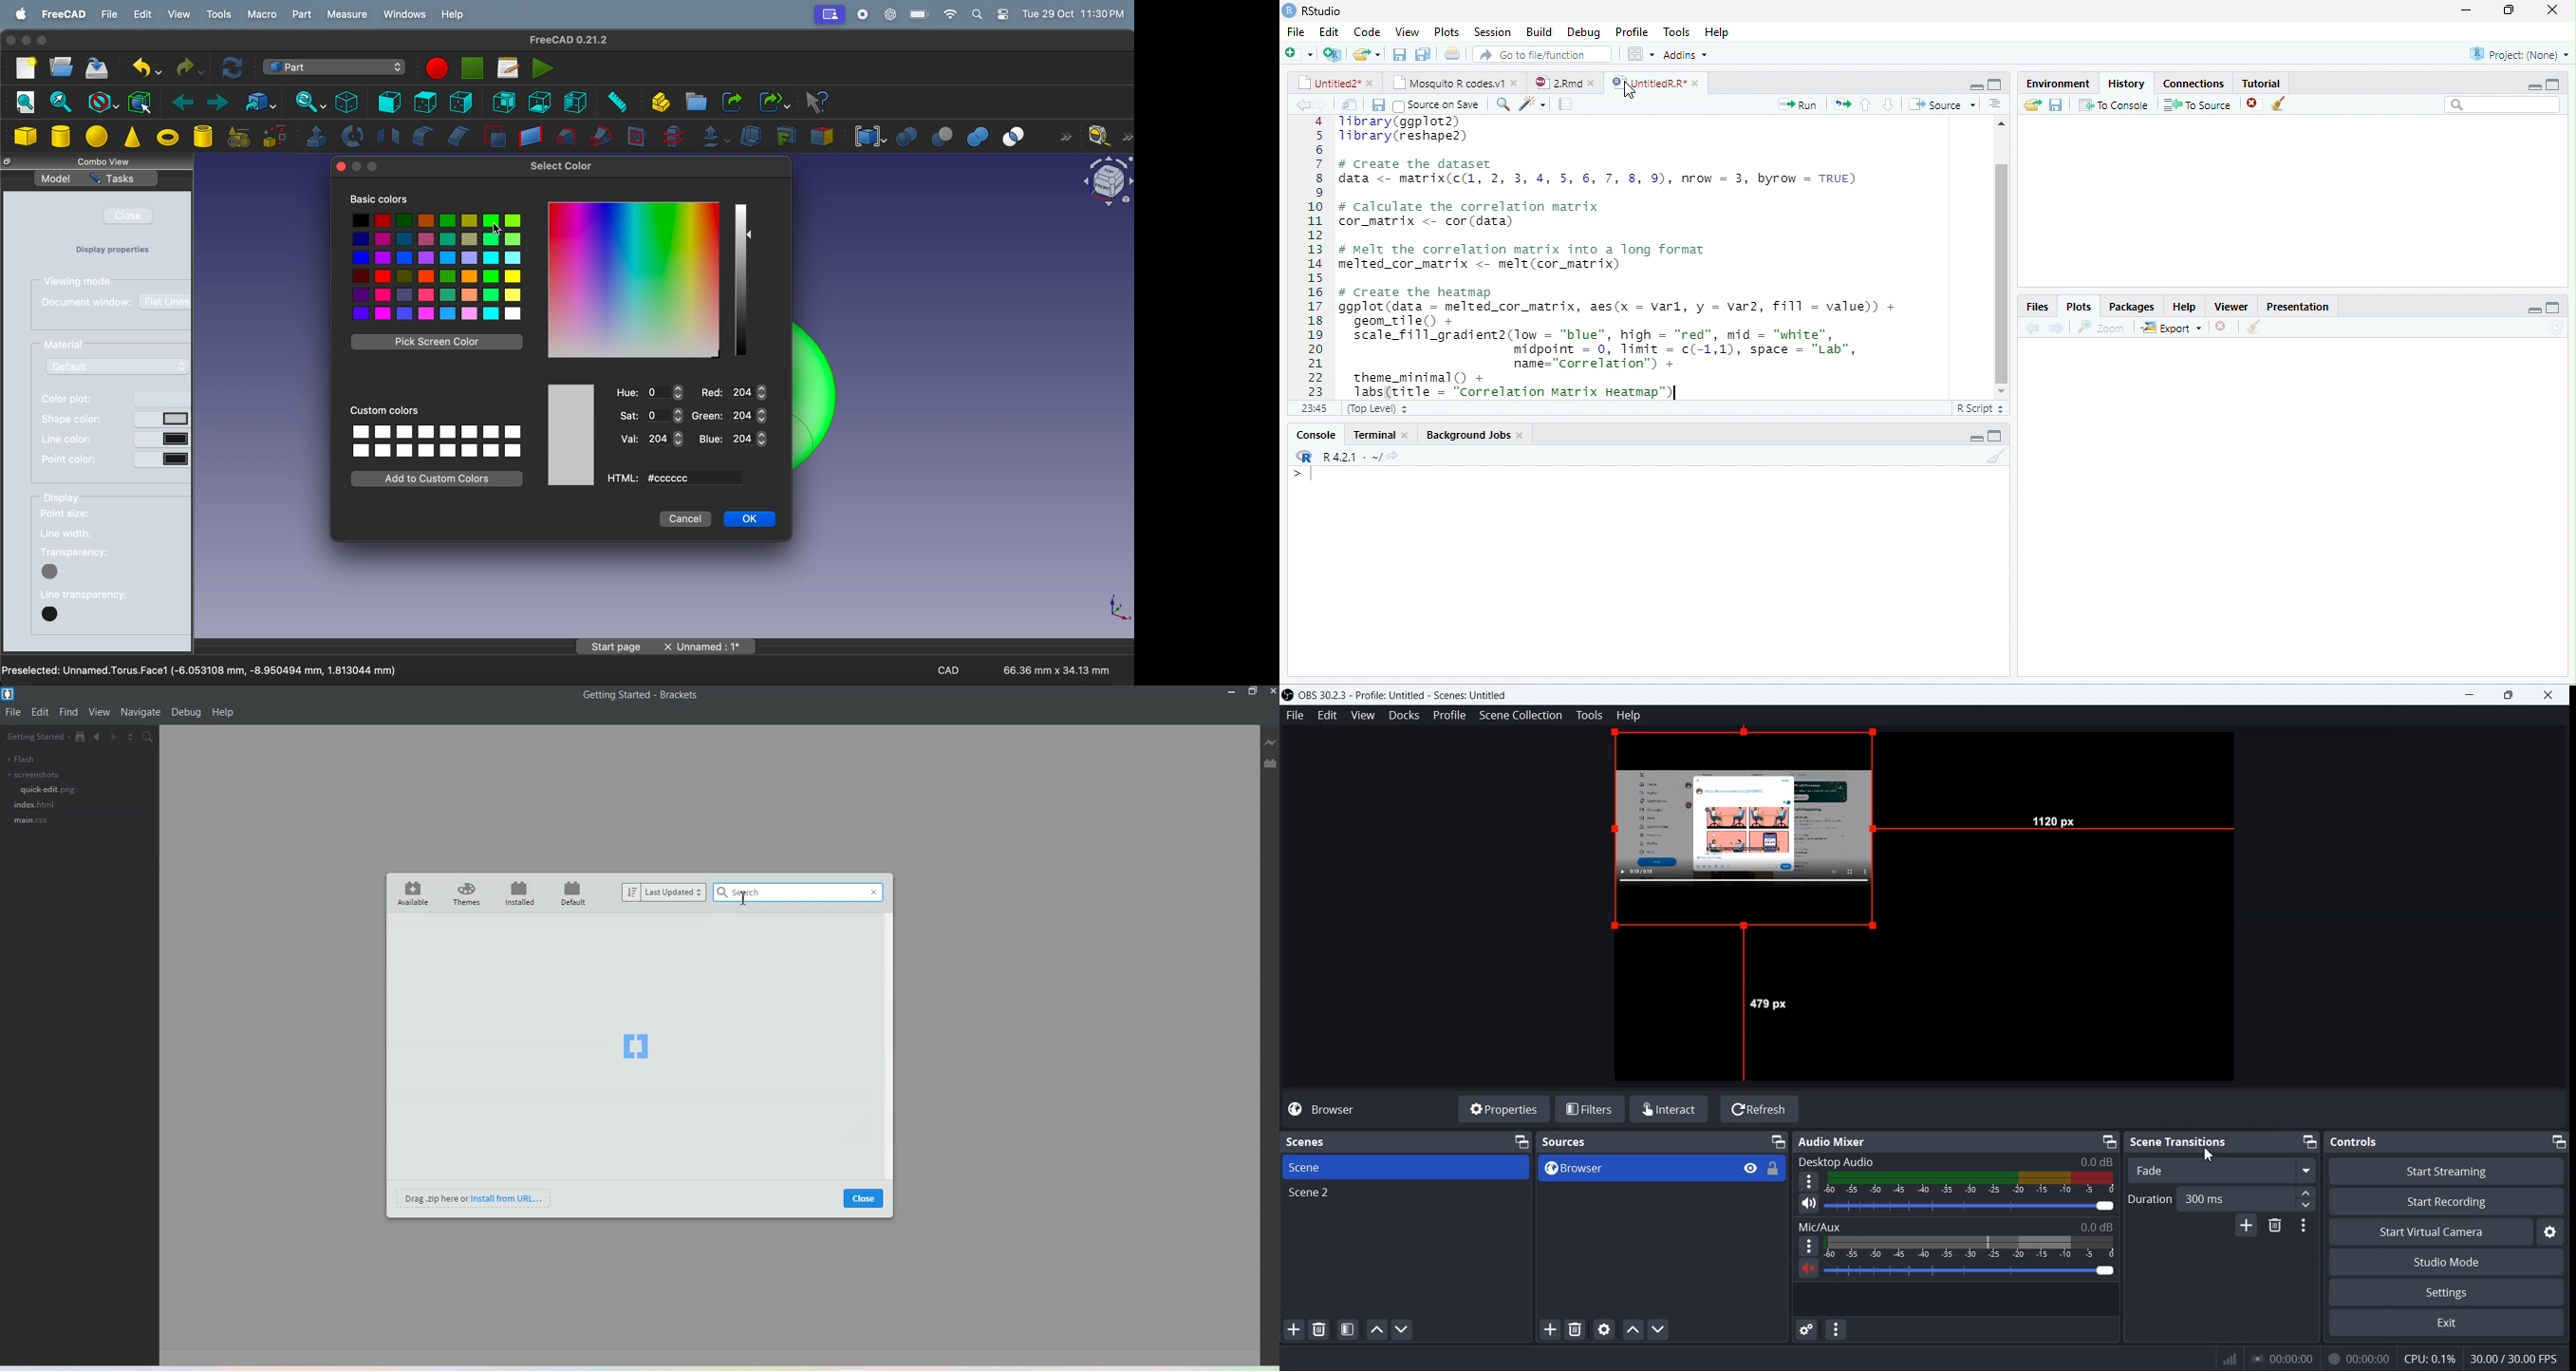  Describe the element at coordinates (118, 366) in the screenshot. I see `default` at that location.